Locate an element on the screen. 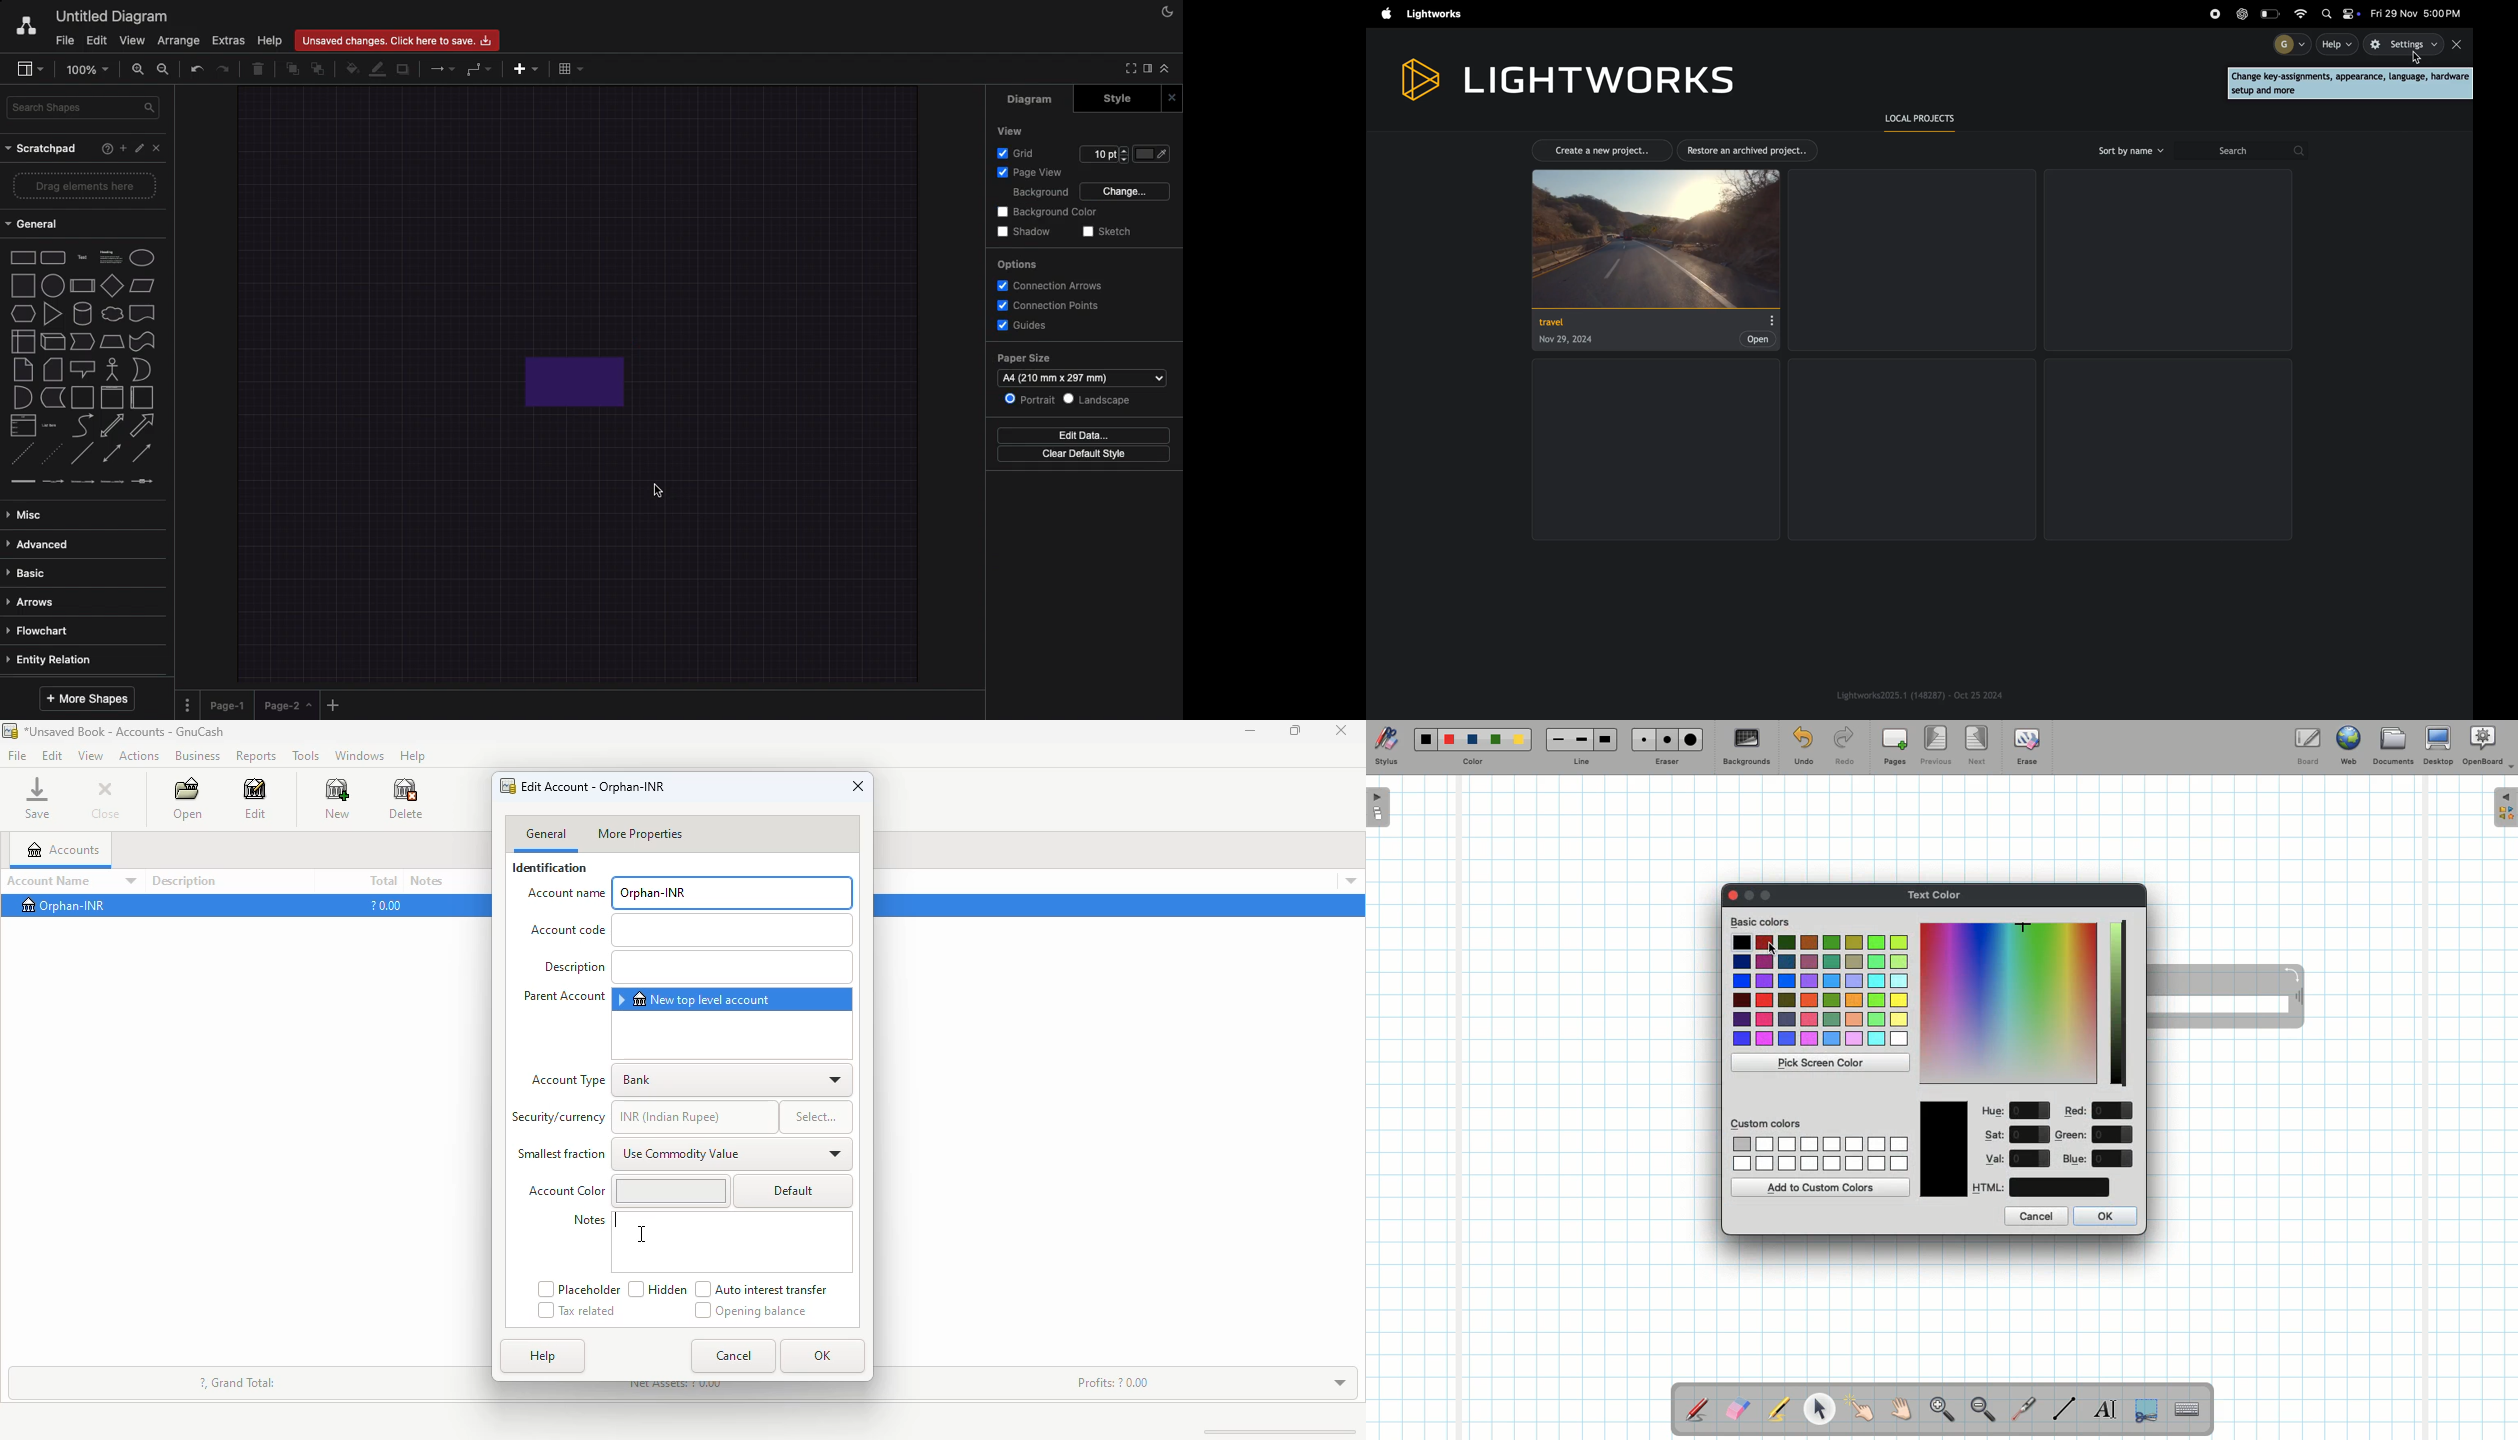 The width and height of the screenshot is (2520, 1456). Add is located at coordinates (120, 148).